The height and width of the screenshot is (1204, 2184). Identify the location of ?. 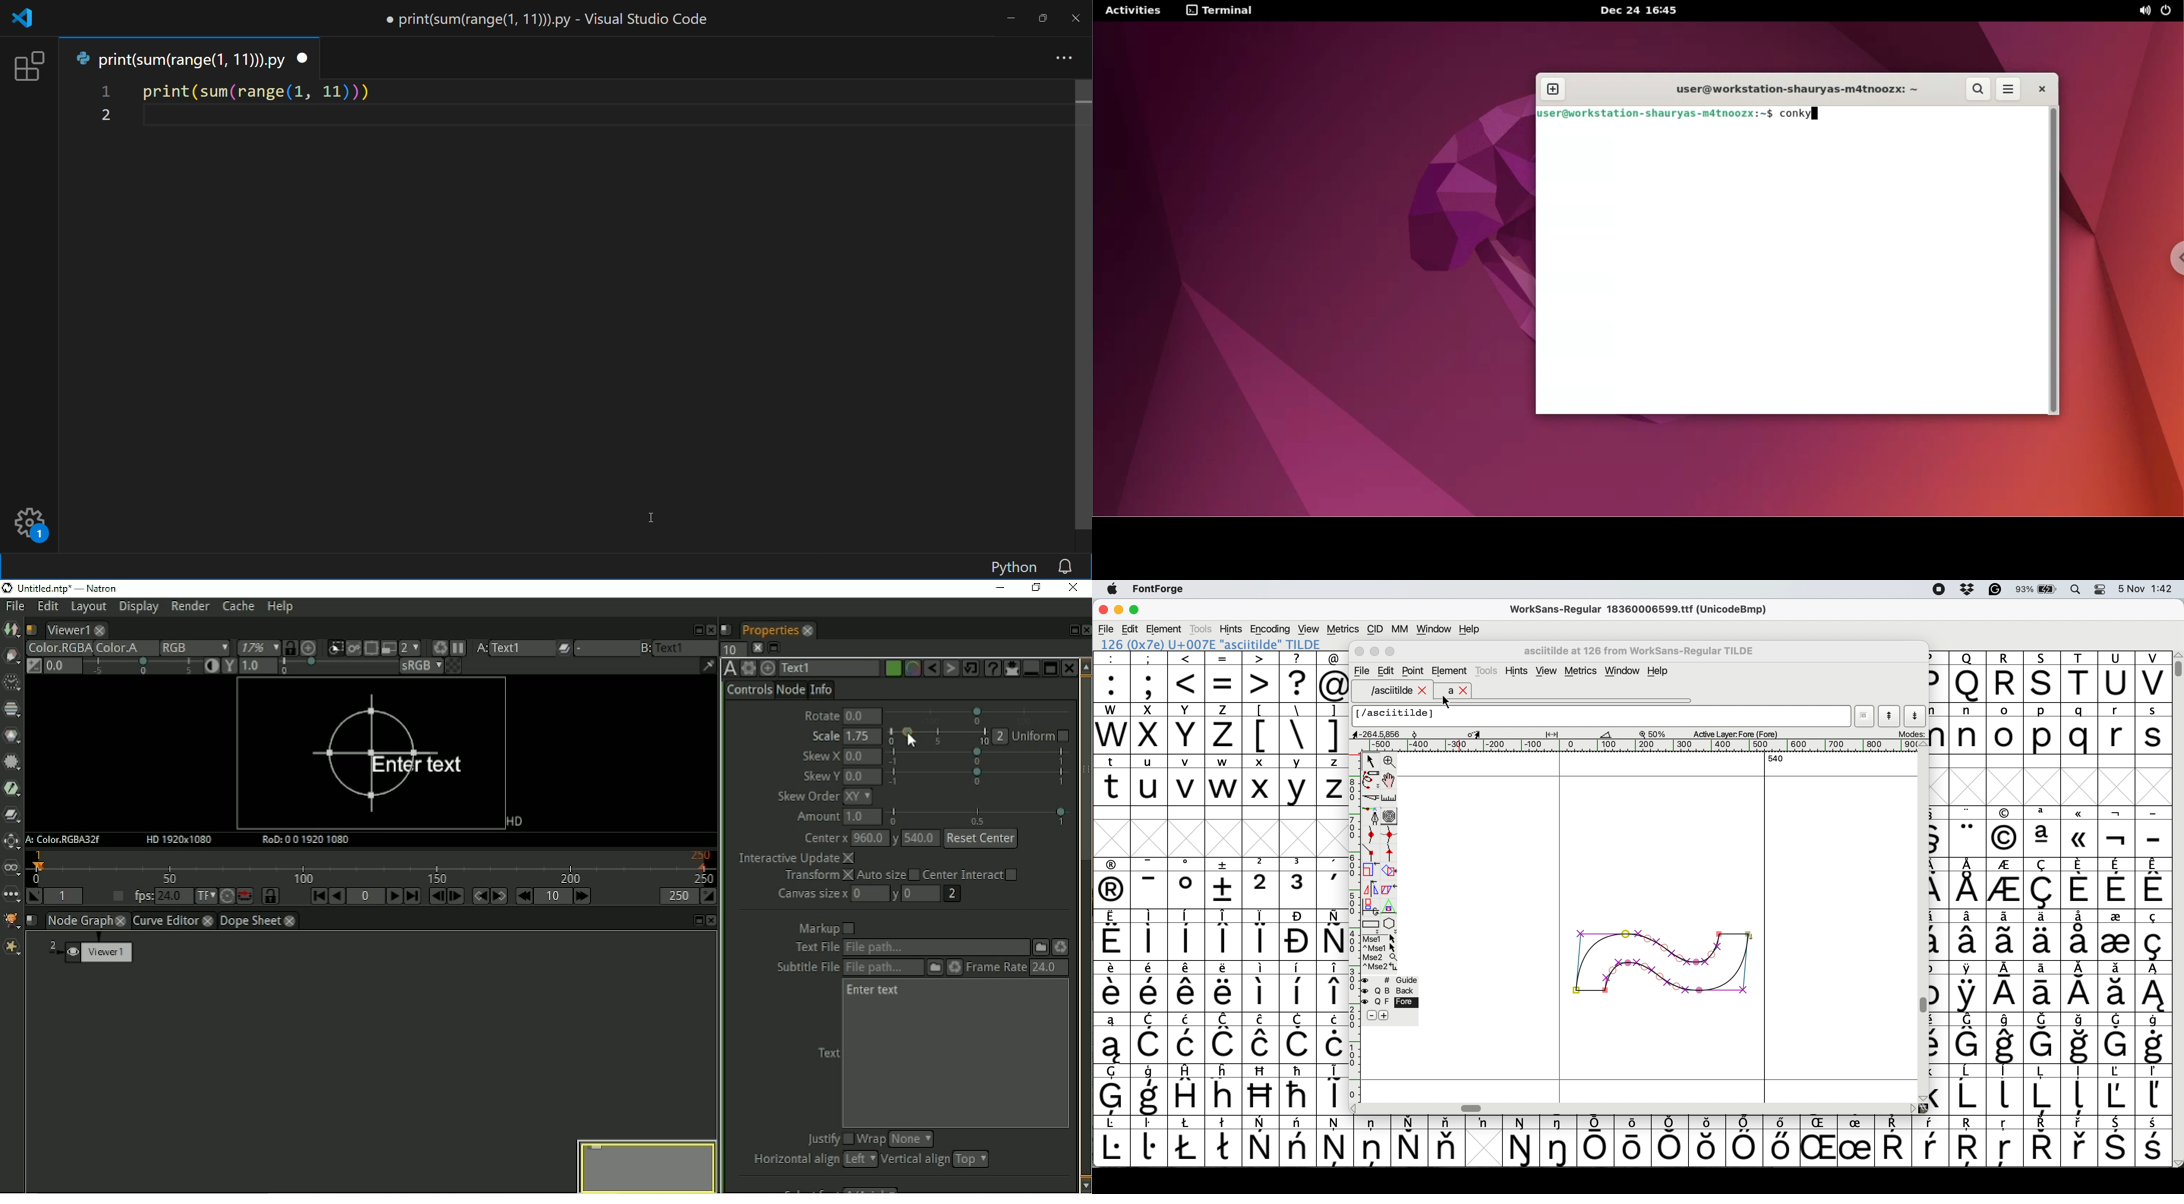
(1298, 676).